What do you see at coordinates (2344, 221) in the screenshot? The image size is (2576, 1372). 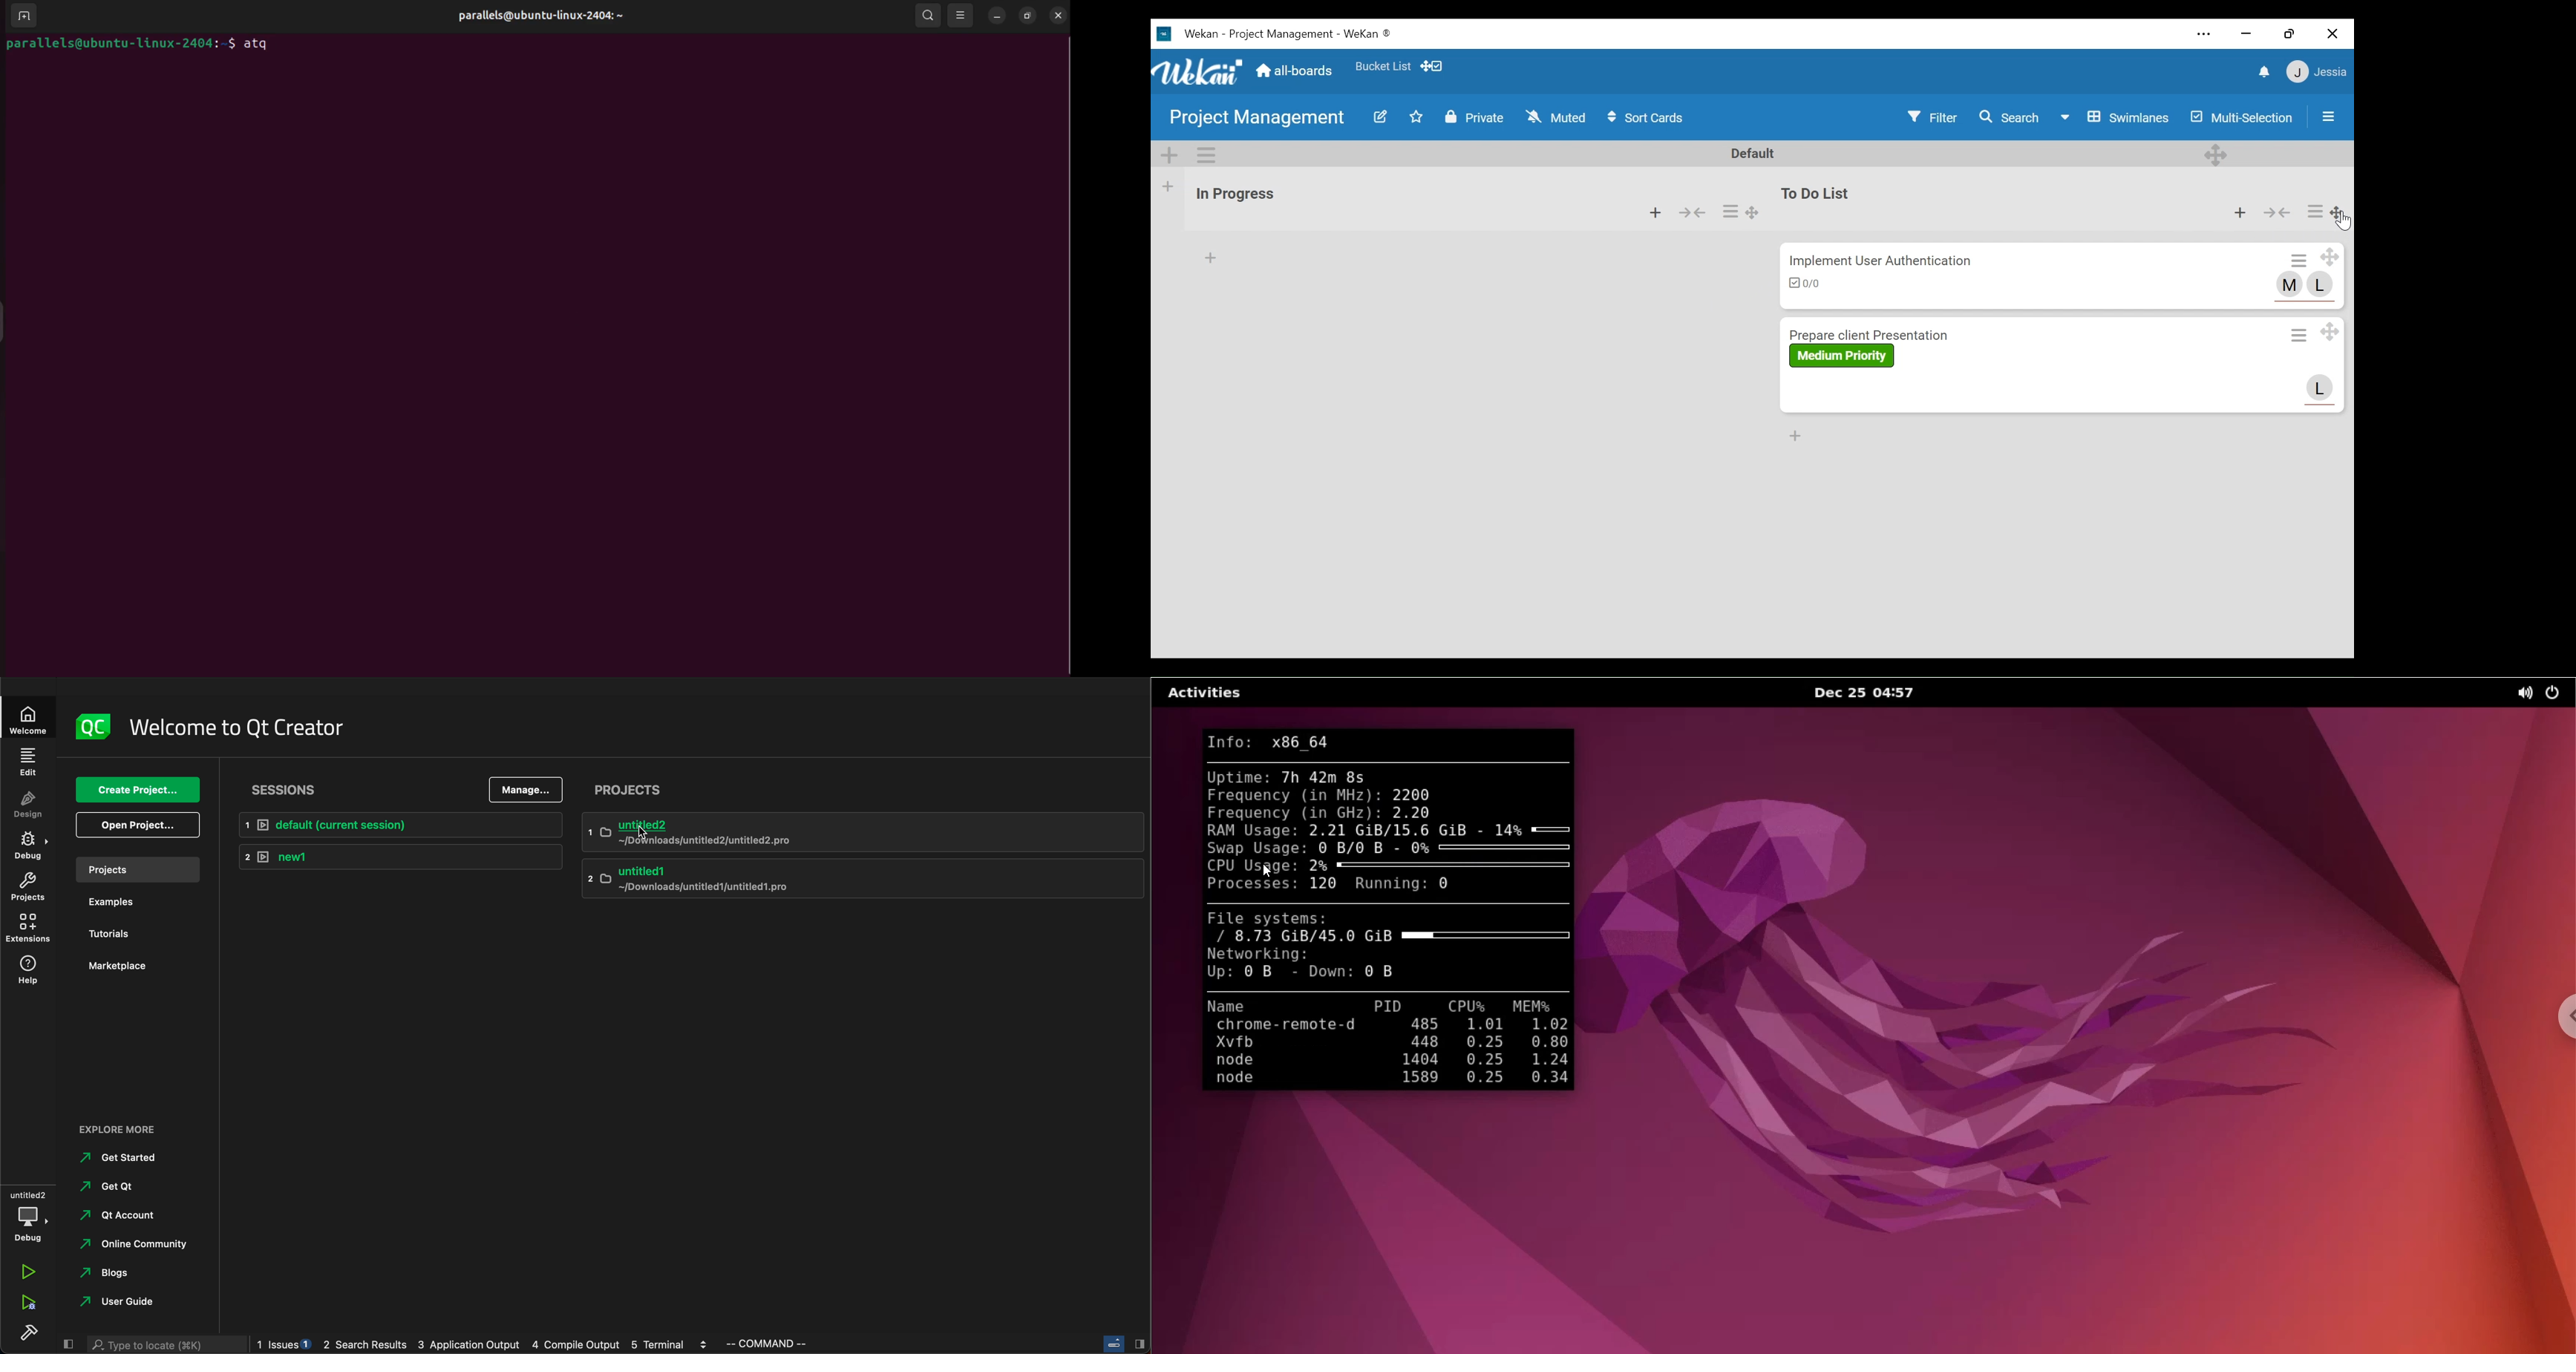 I see `Cursor` at bounding box center [2344, 221].